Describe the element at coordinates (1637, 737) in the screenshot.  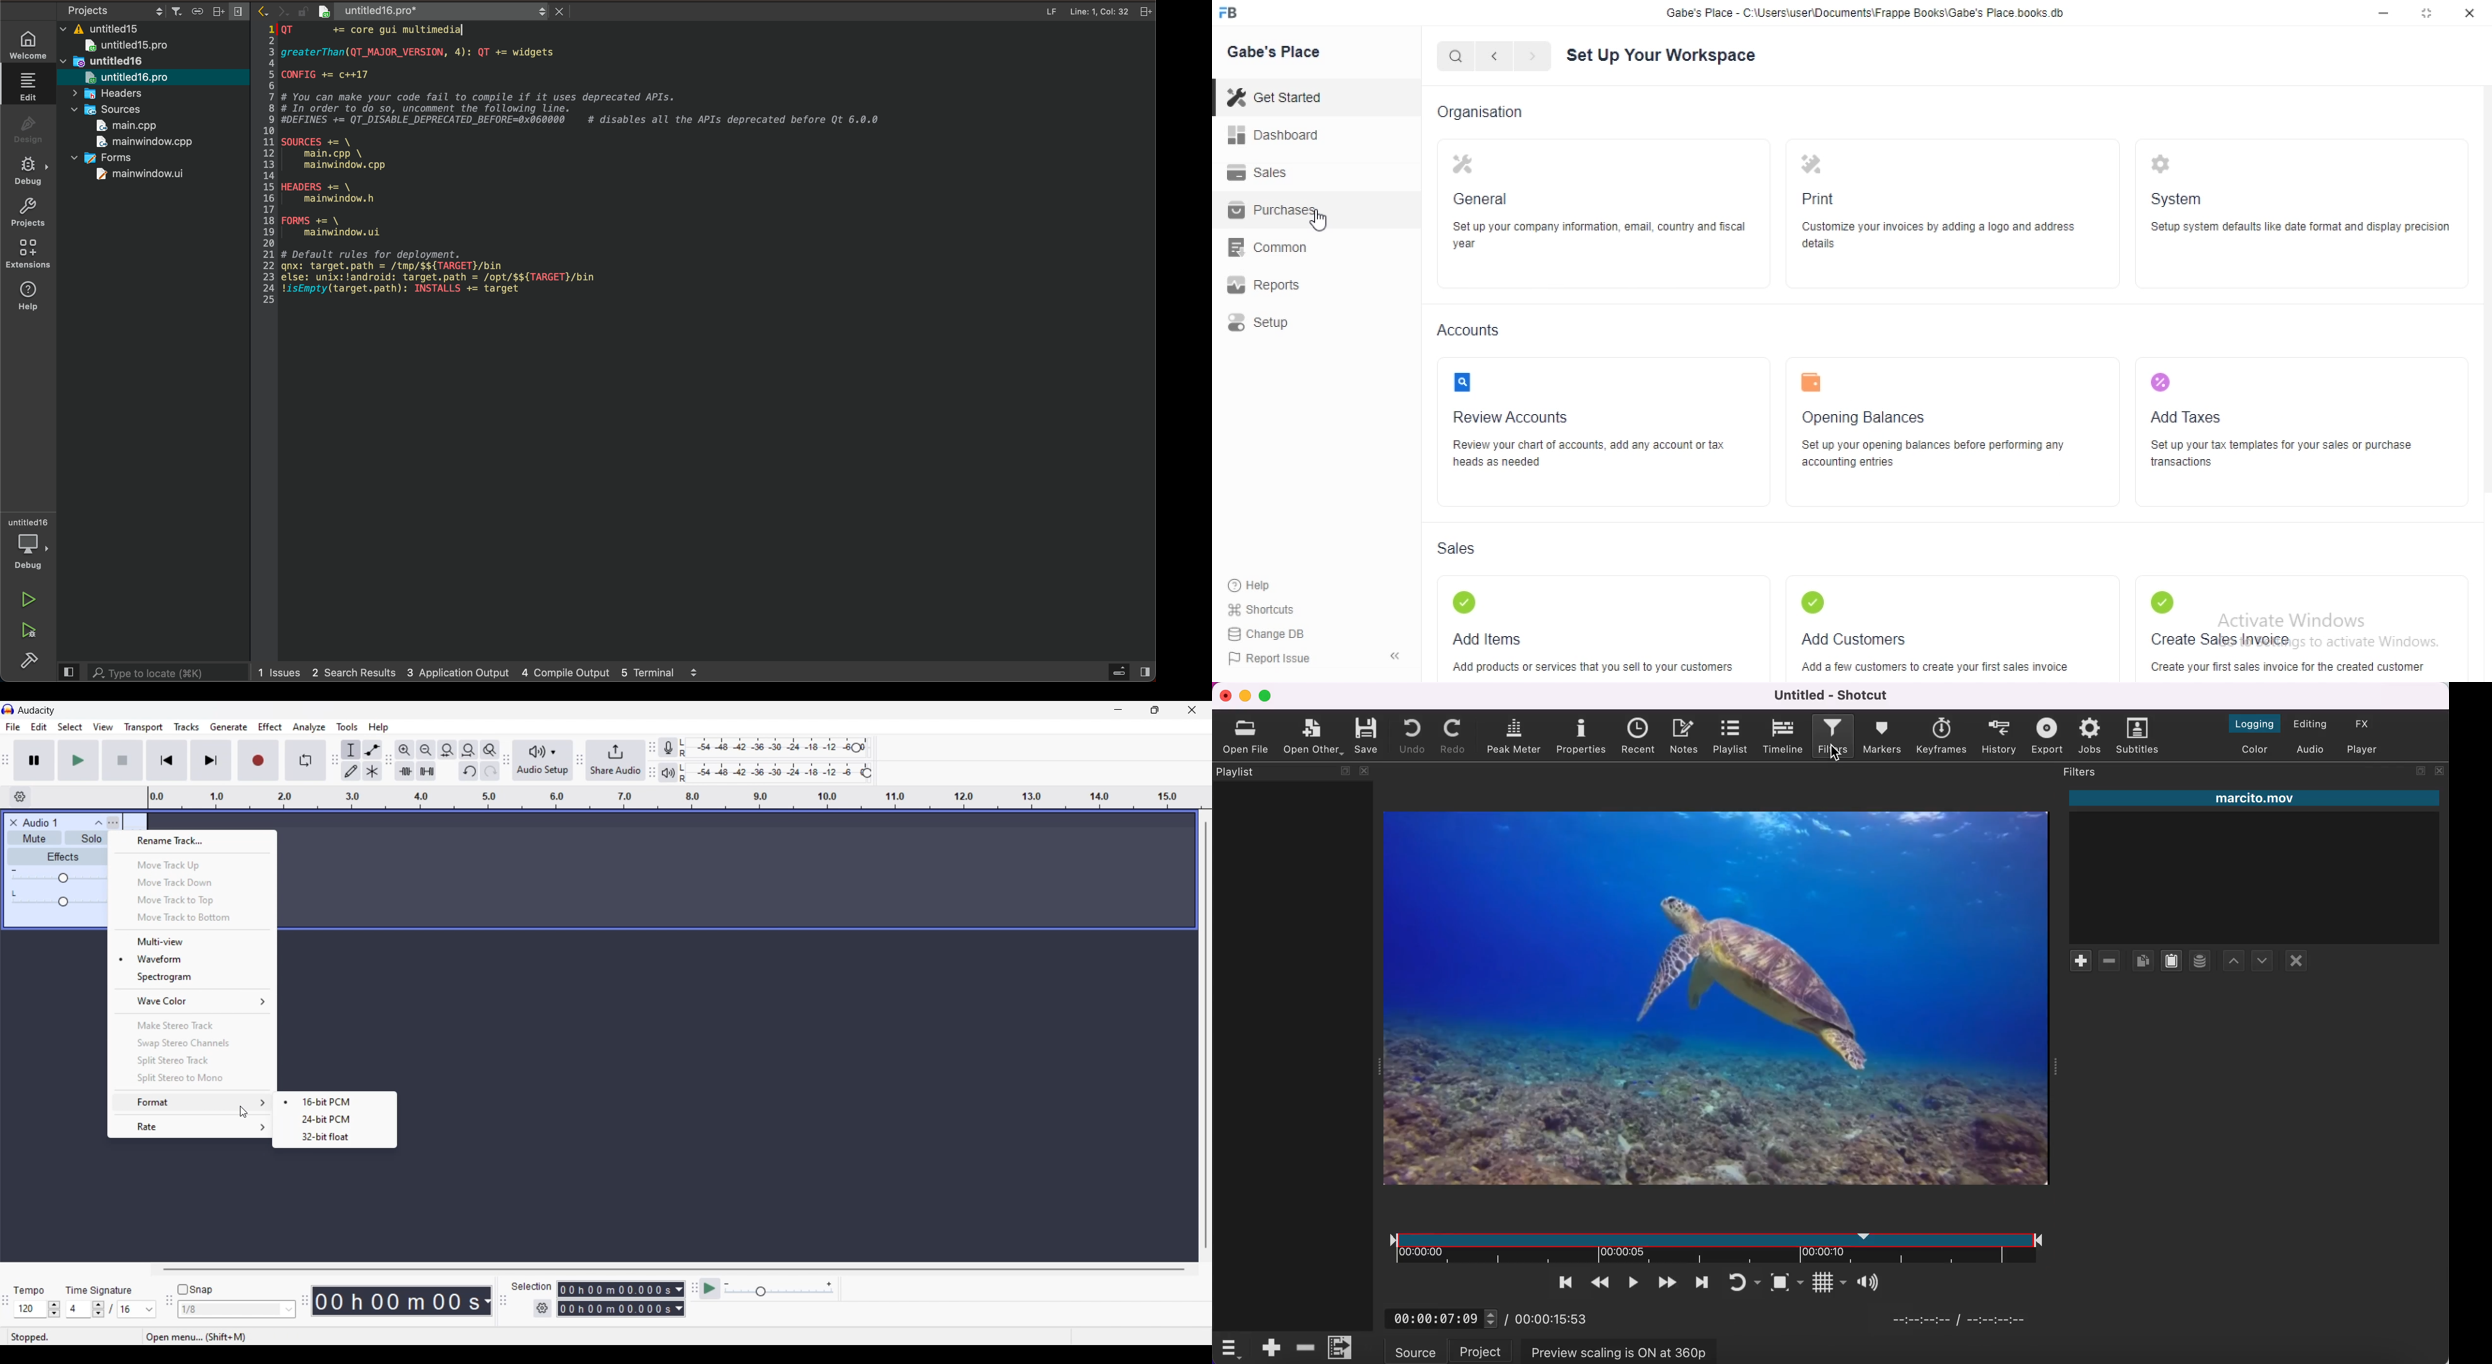
I see `recent` at that location.